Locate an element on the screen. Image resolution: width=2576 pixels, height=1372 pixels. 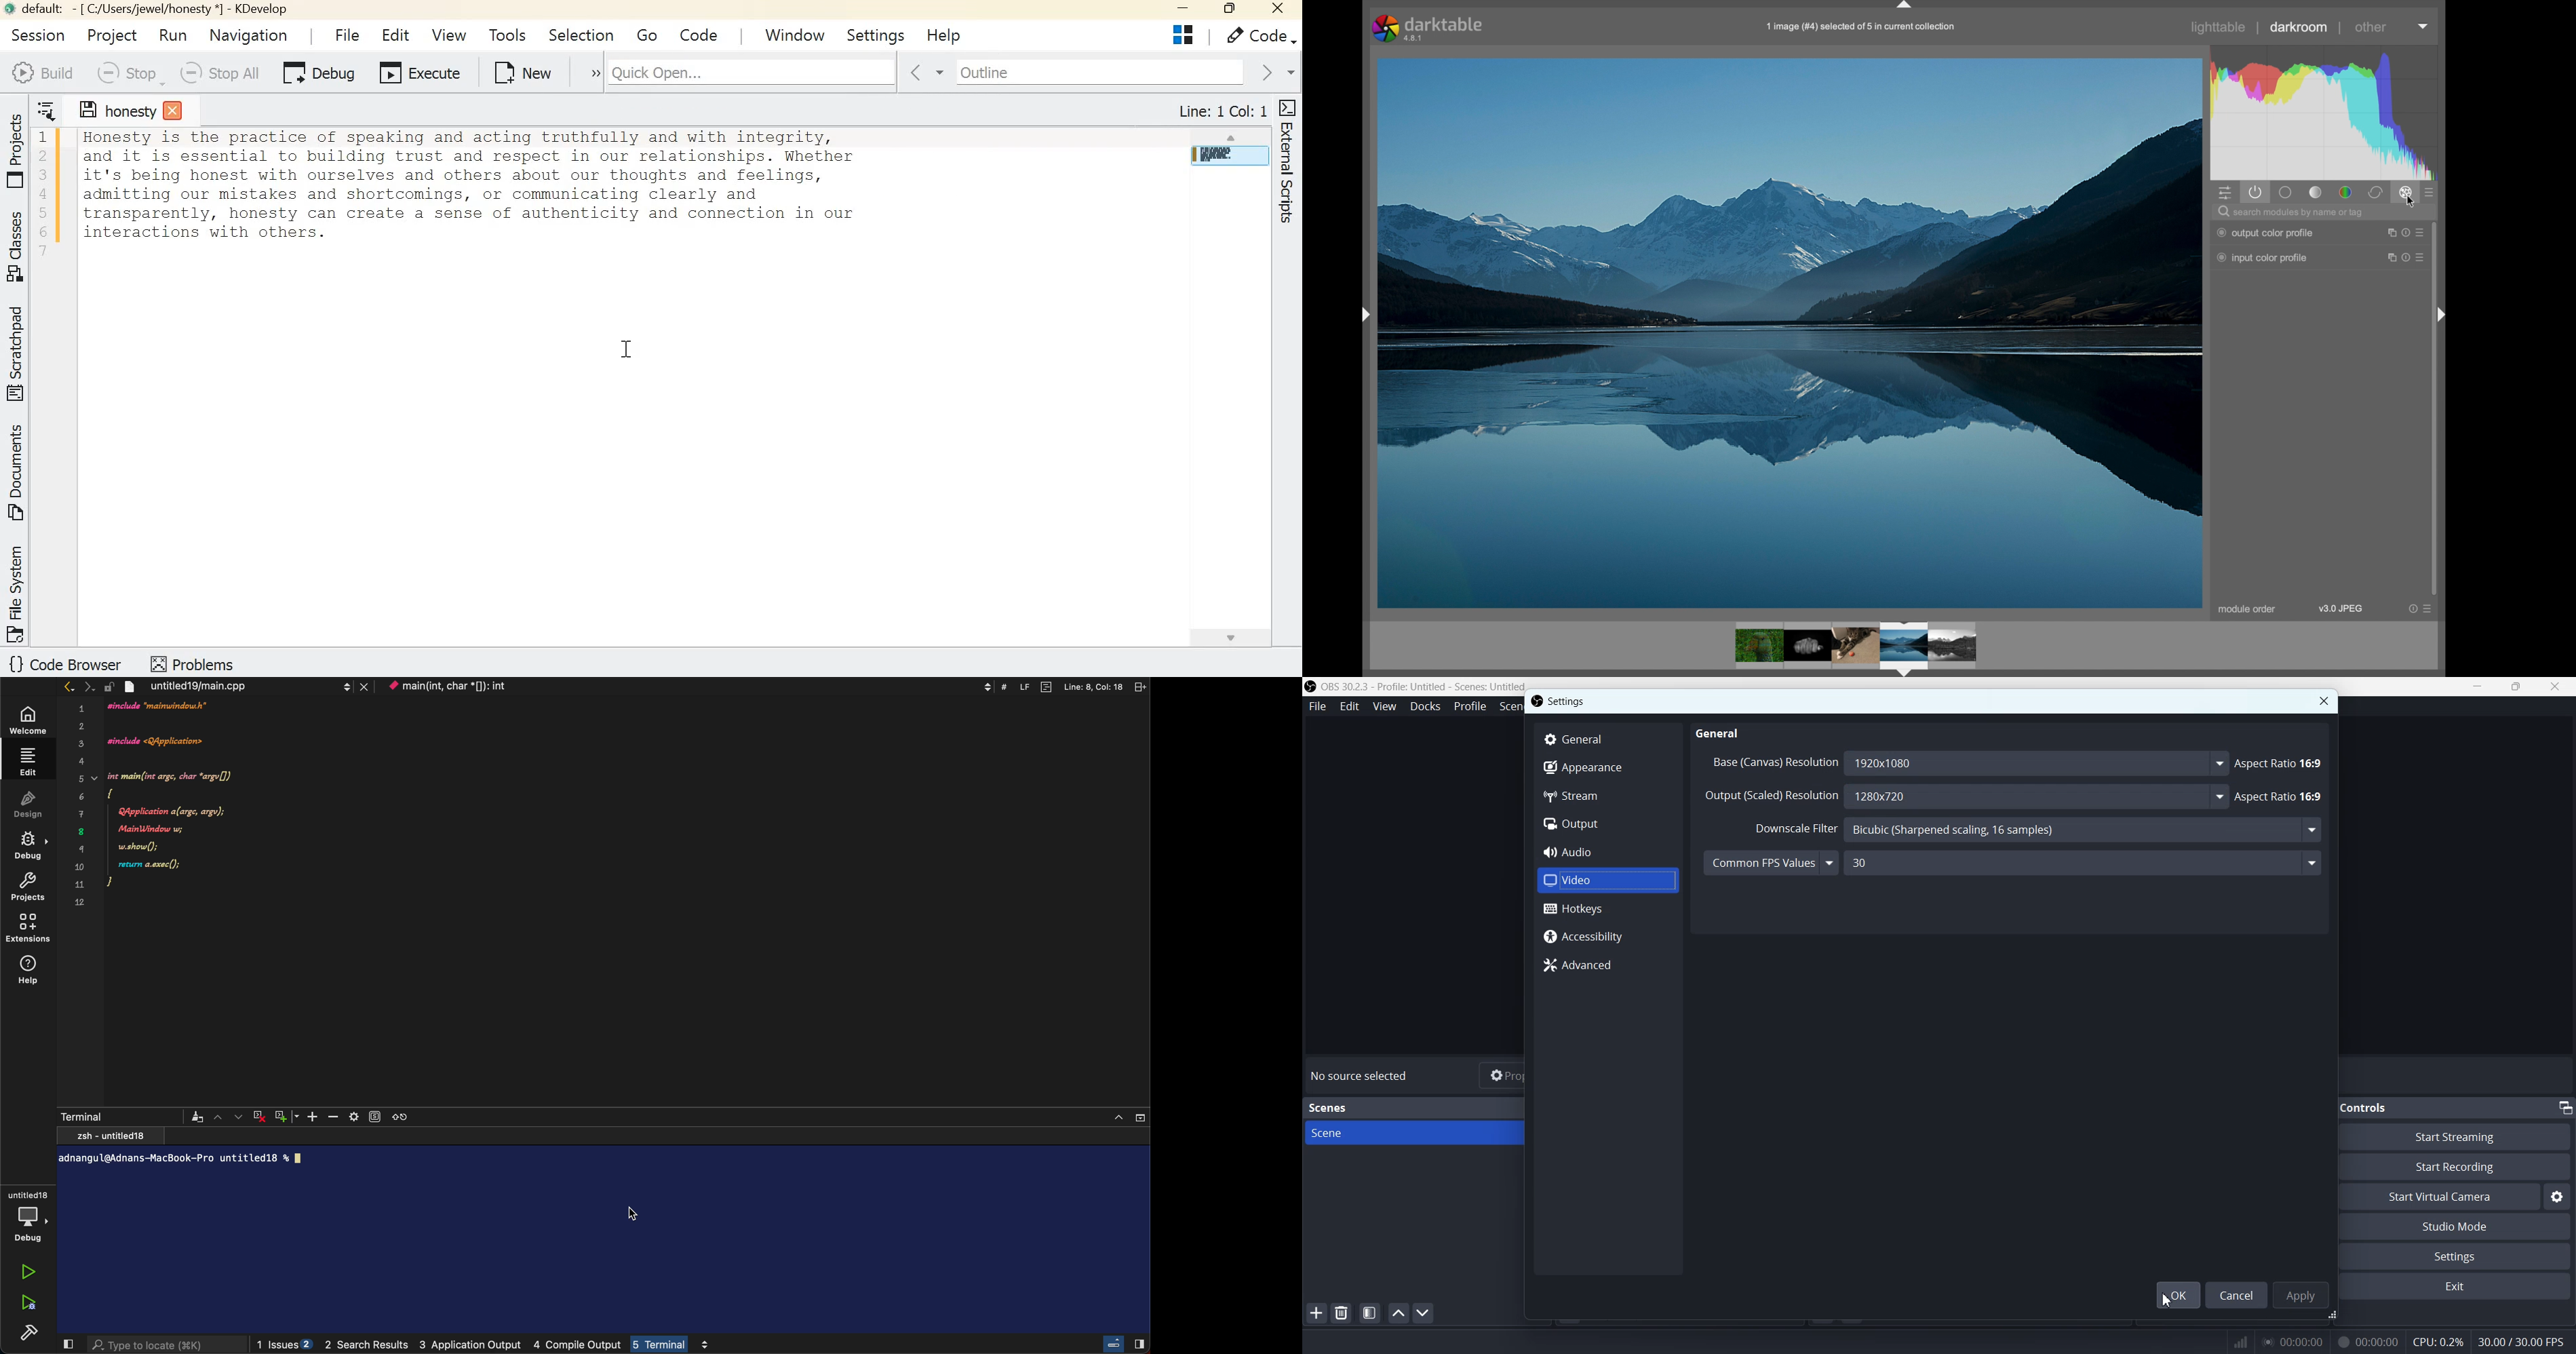
histogram is located at coordinates (2328, 112).